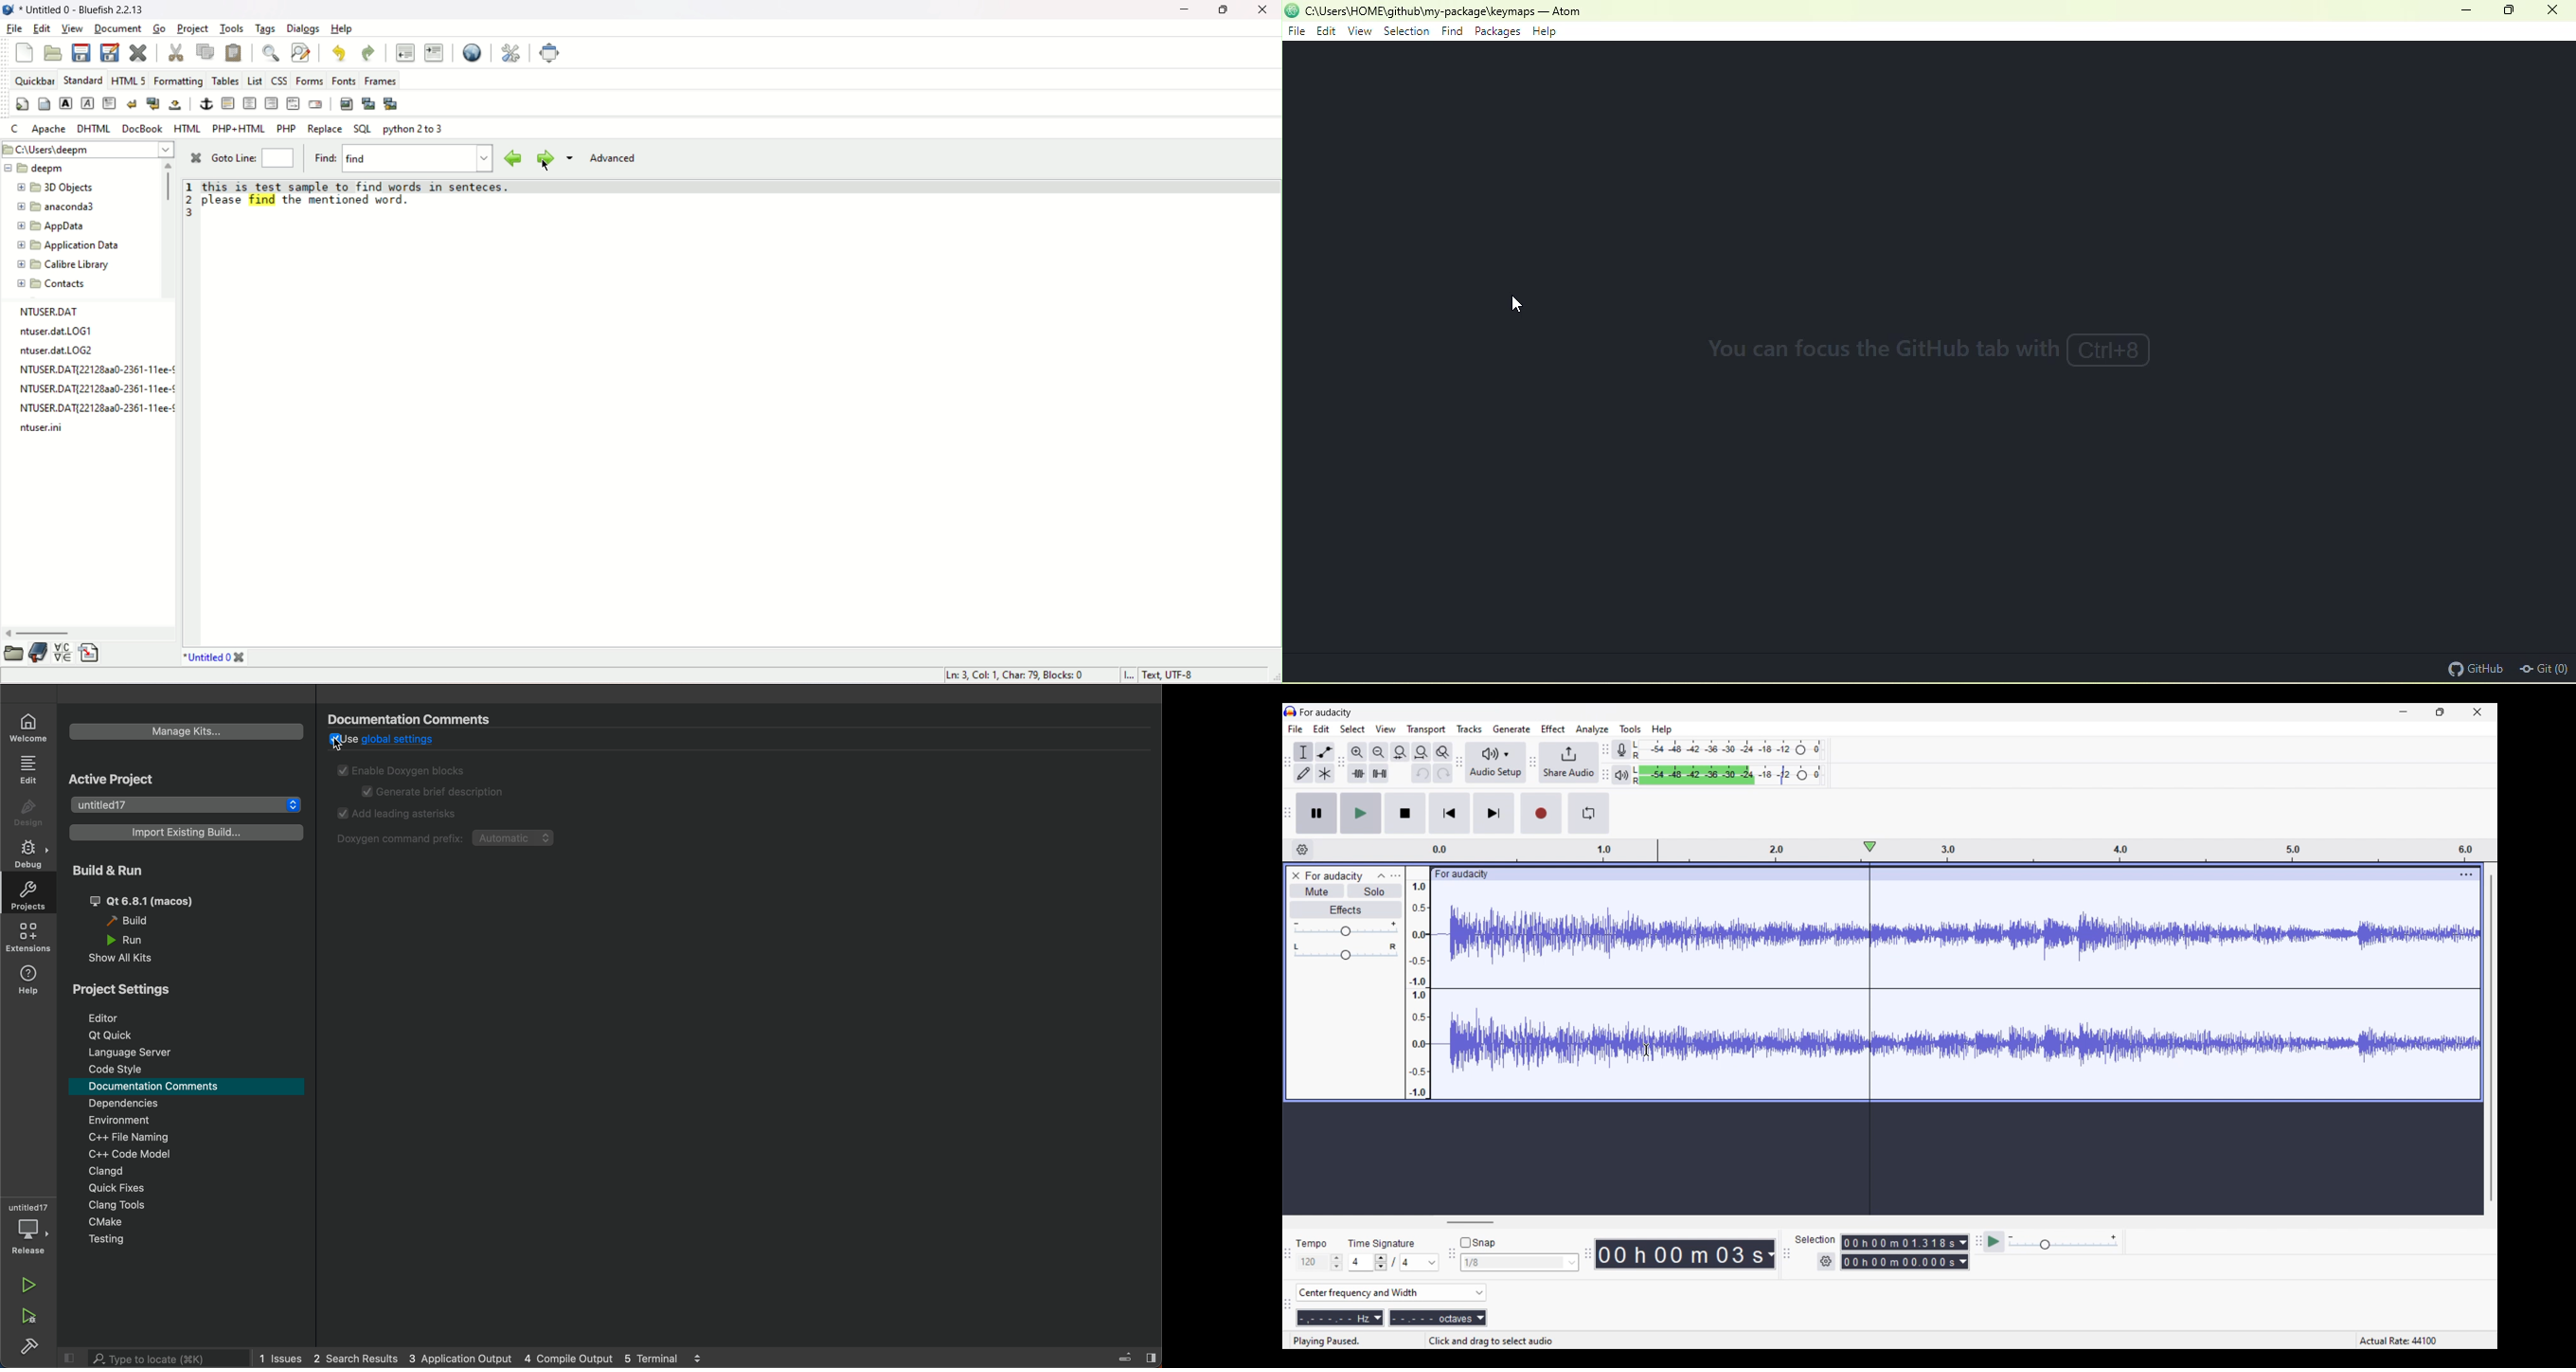 Image resolution: width=2576 pixels, height=1372 pixels. What do you see at coordinates (1471, 1224) in the screenshot?
I see `Horizontal slide bar` at bounding box center [1471, 1224].